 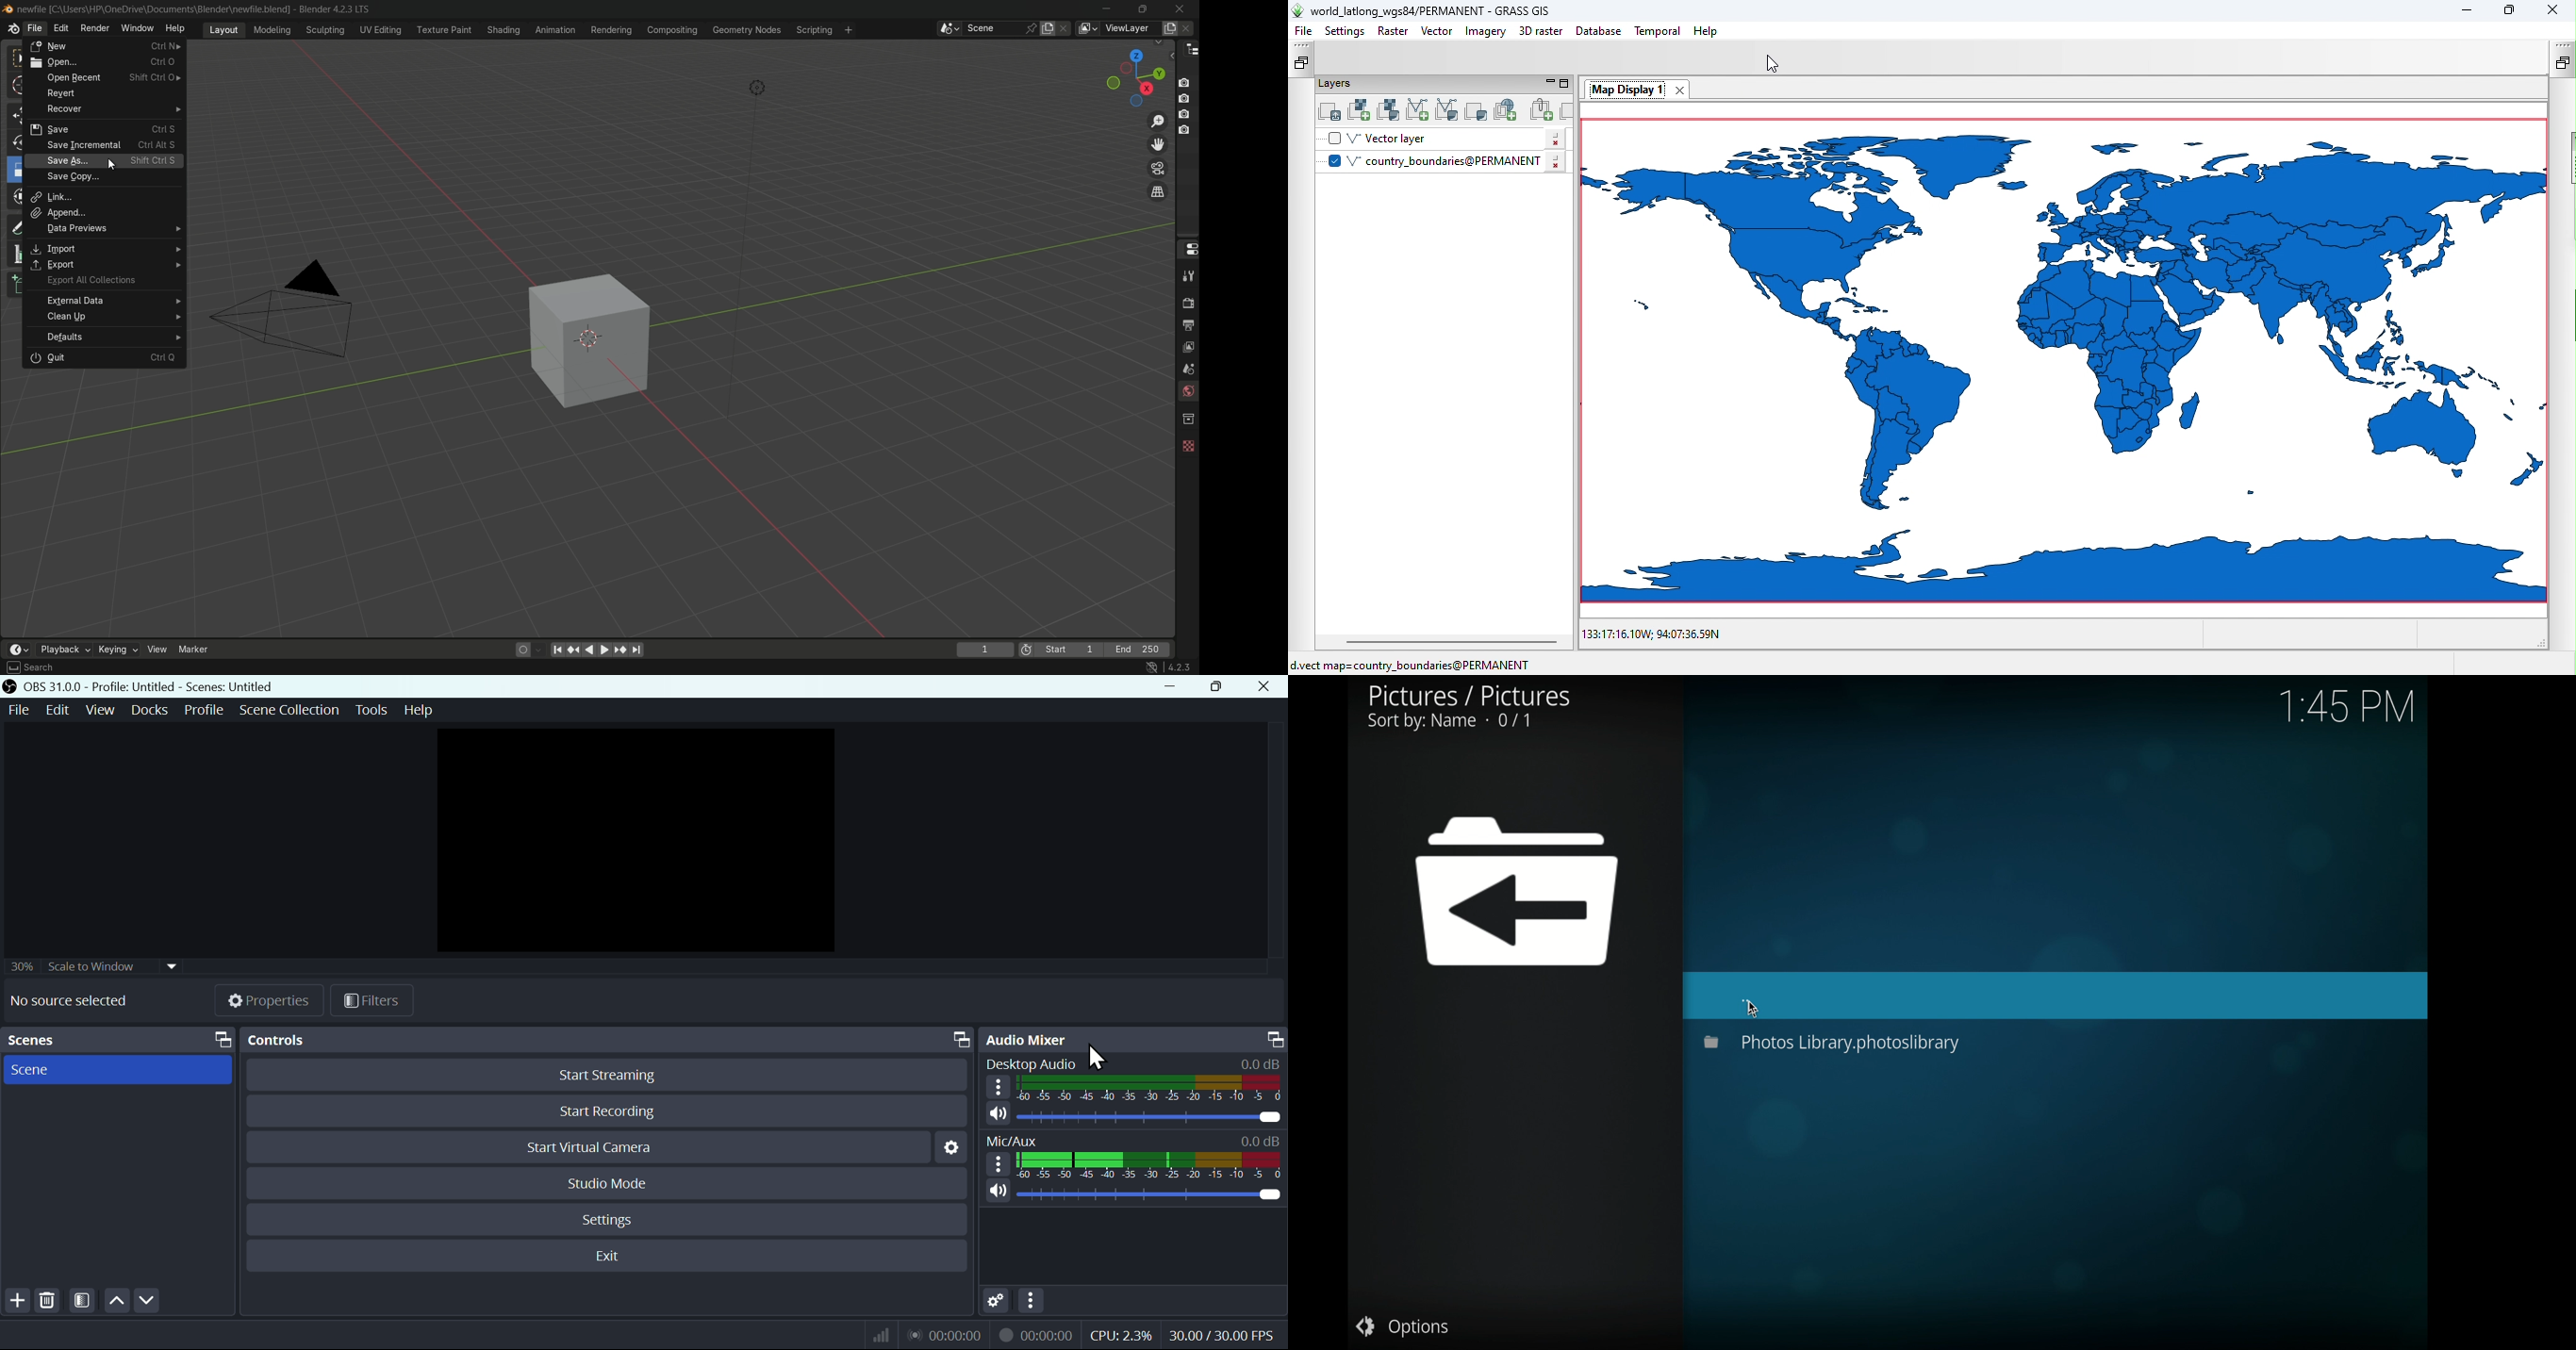 I want to click on quit, so click(x=104, y=360).